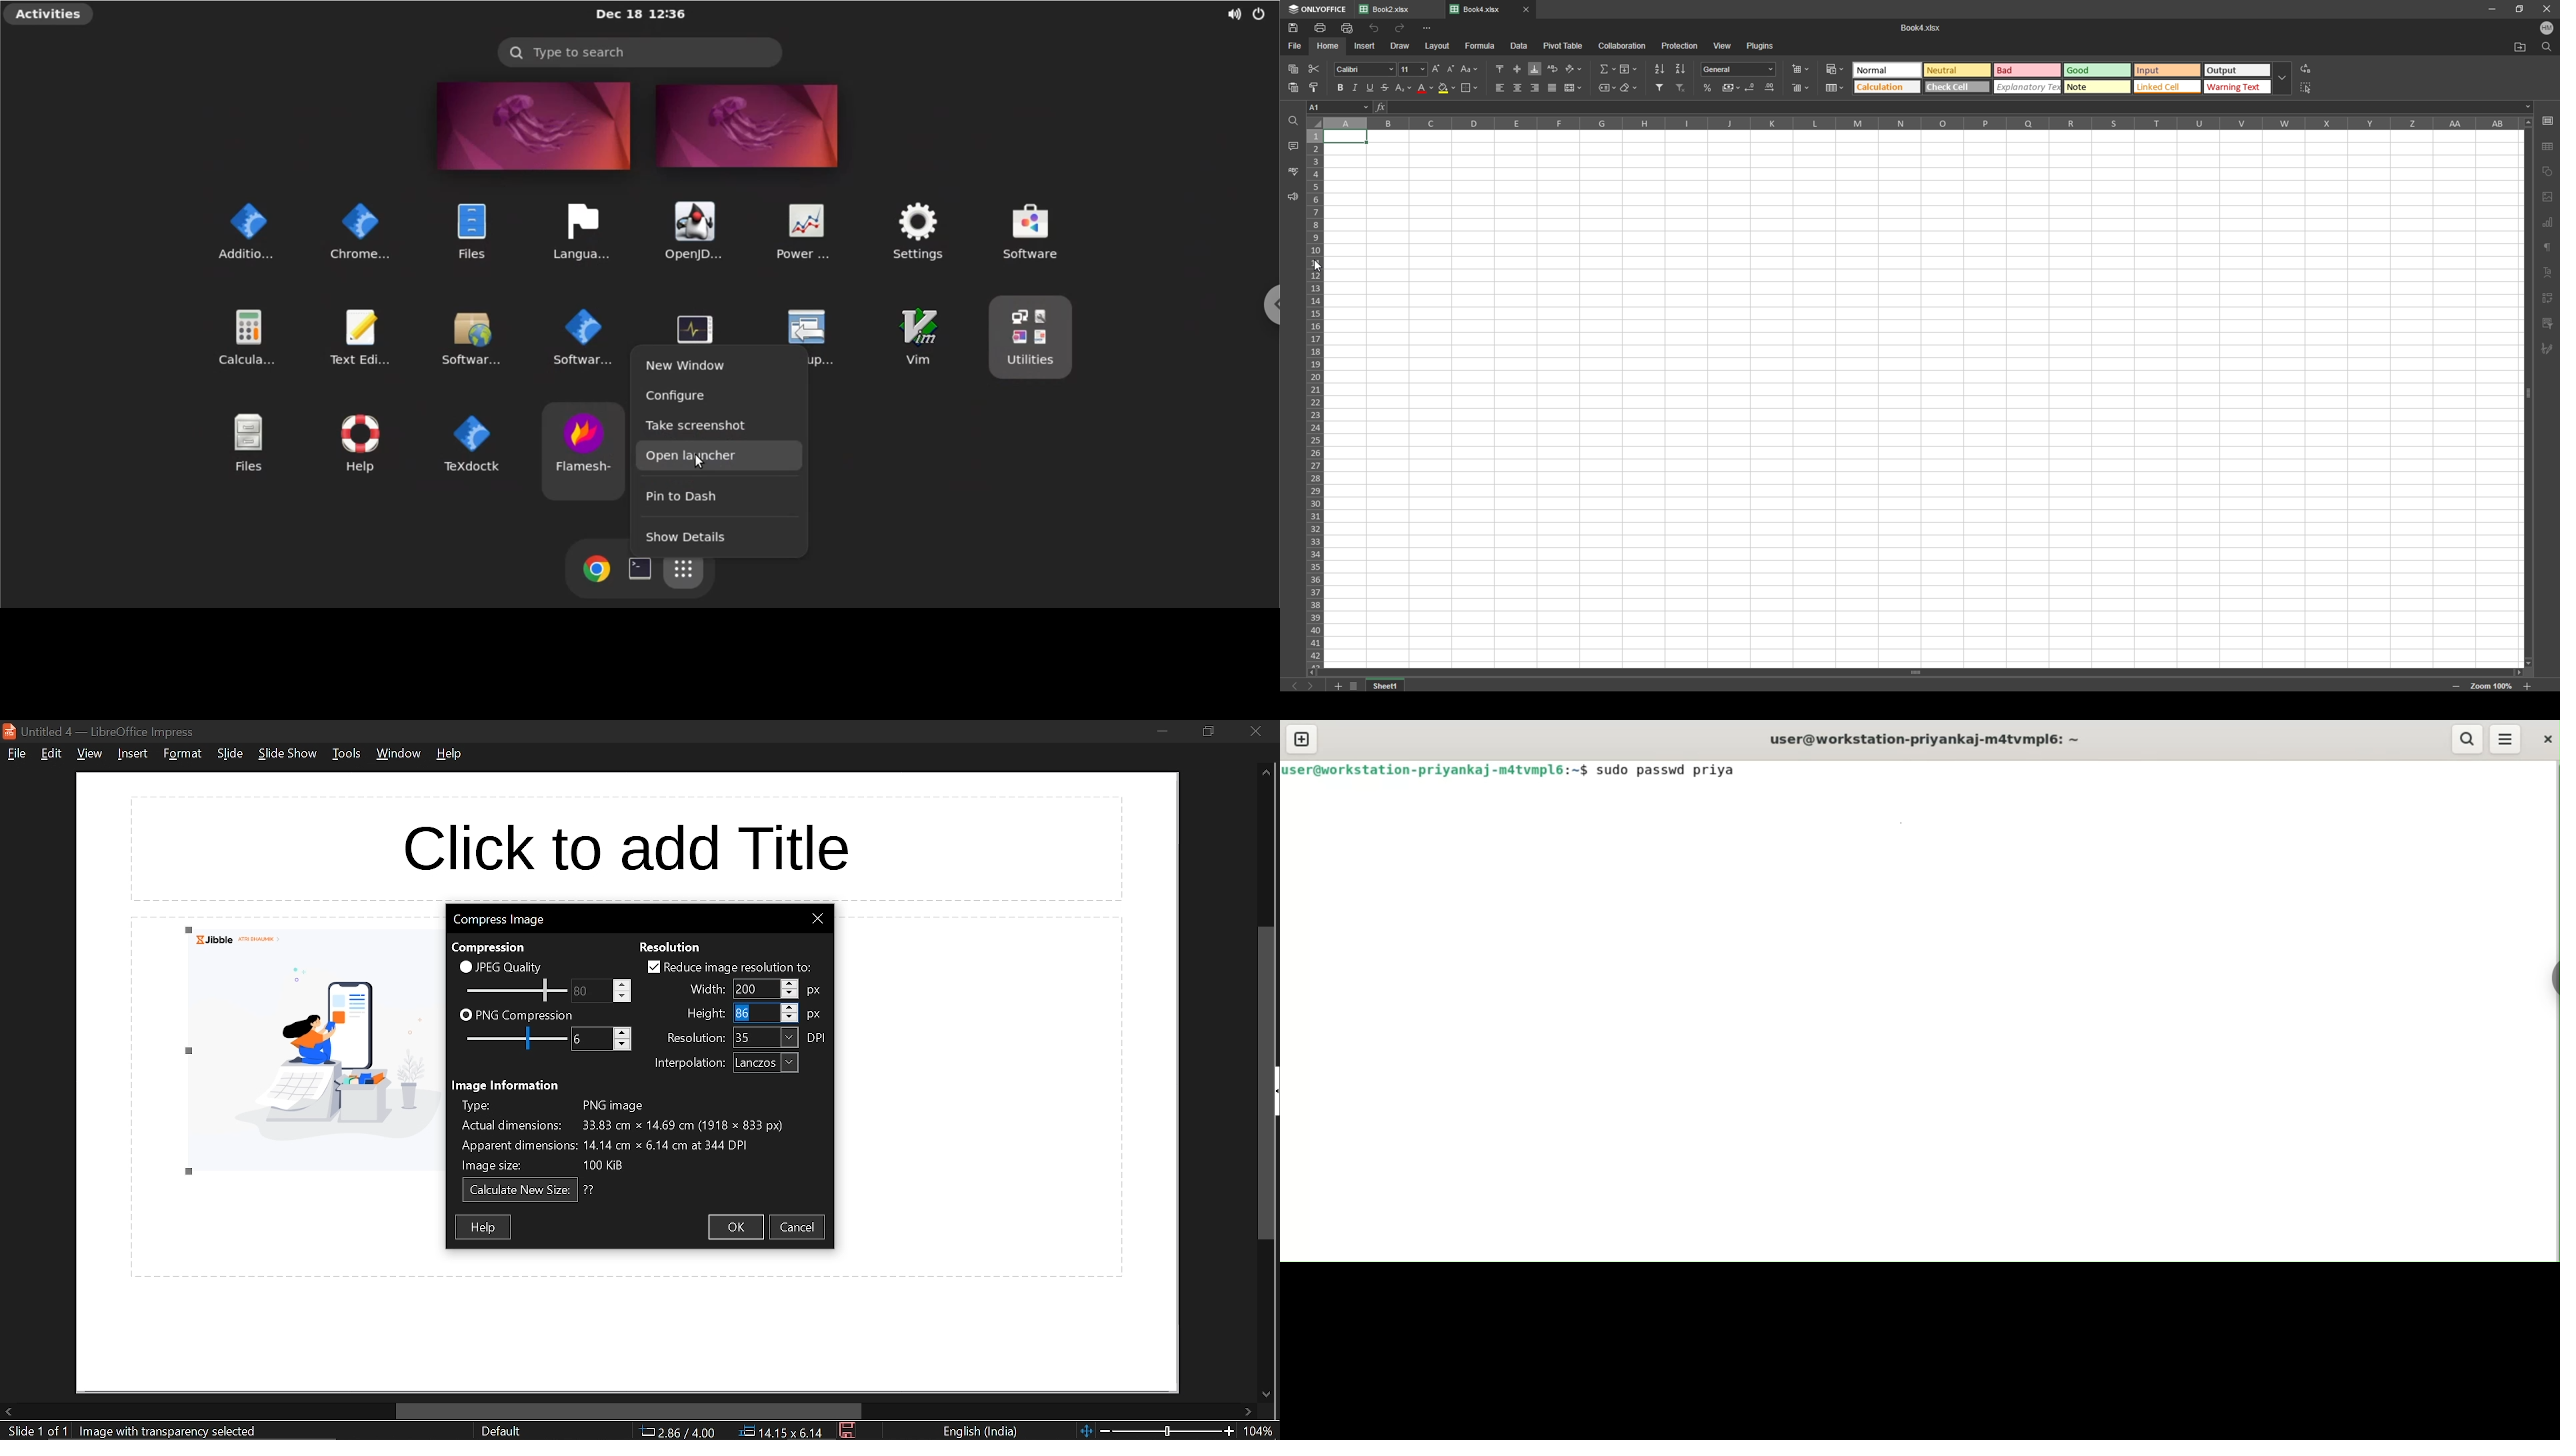 The height and width of the screenshot is (1456, 2576). What do you see at coordinates (1207, 731) in the screenshot?
I see `restore down` at bounding box center [1207, 731].